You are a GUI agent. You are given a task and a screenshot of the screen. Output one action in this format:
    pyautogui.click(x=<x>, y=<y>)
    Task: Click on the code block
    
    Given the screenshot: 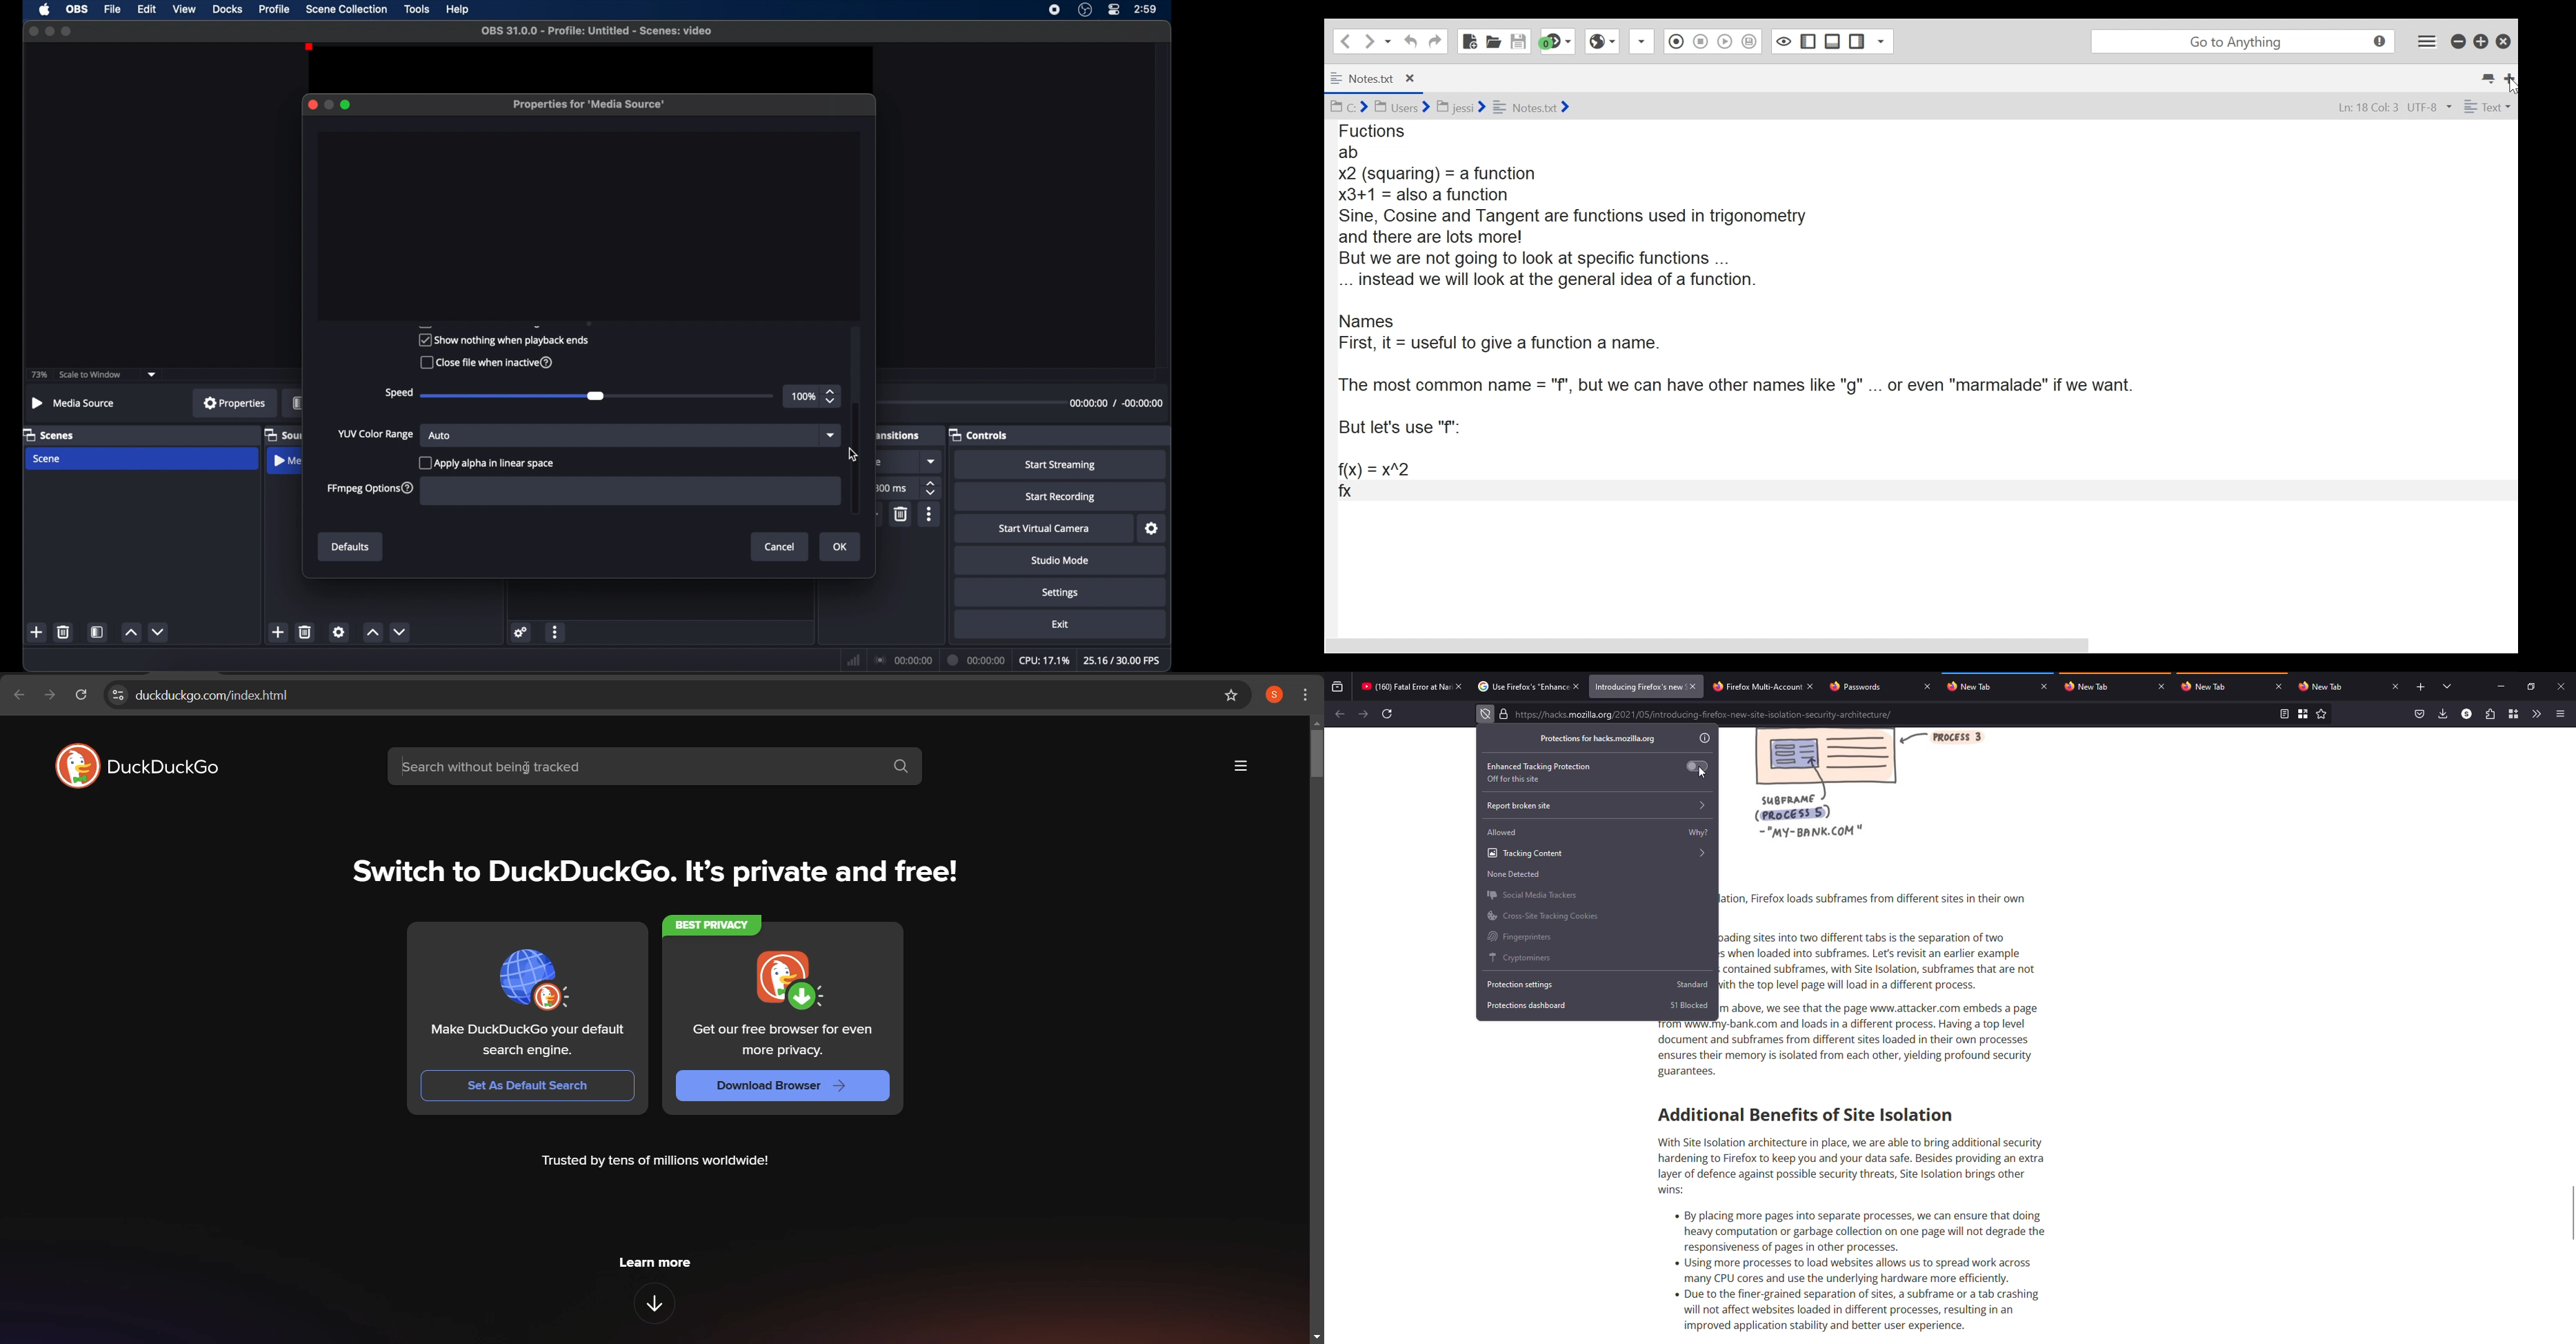 What is the action you would take?
    pyautogui.click(x=1919, y=376)
    